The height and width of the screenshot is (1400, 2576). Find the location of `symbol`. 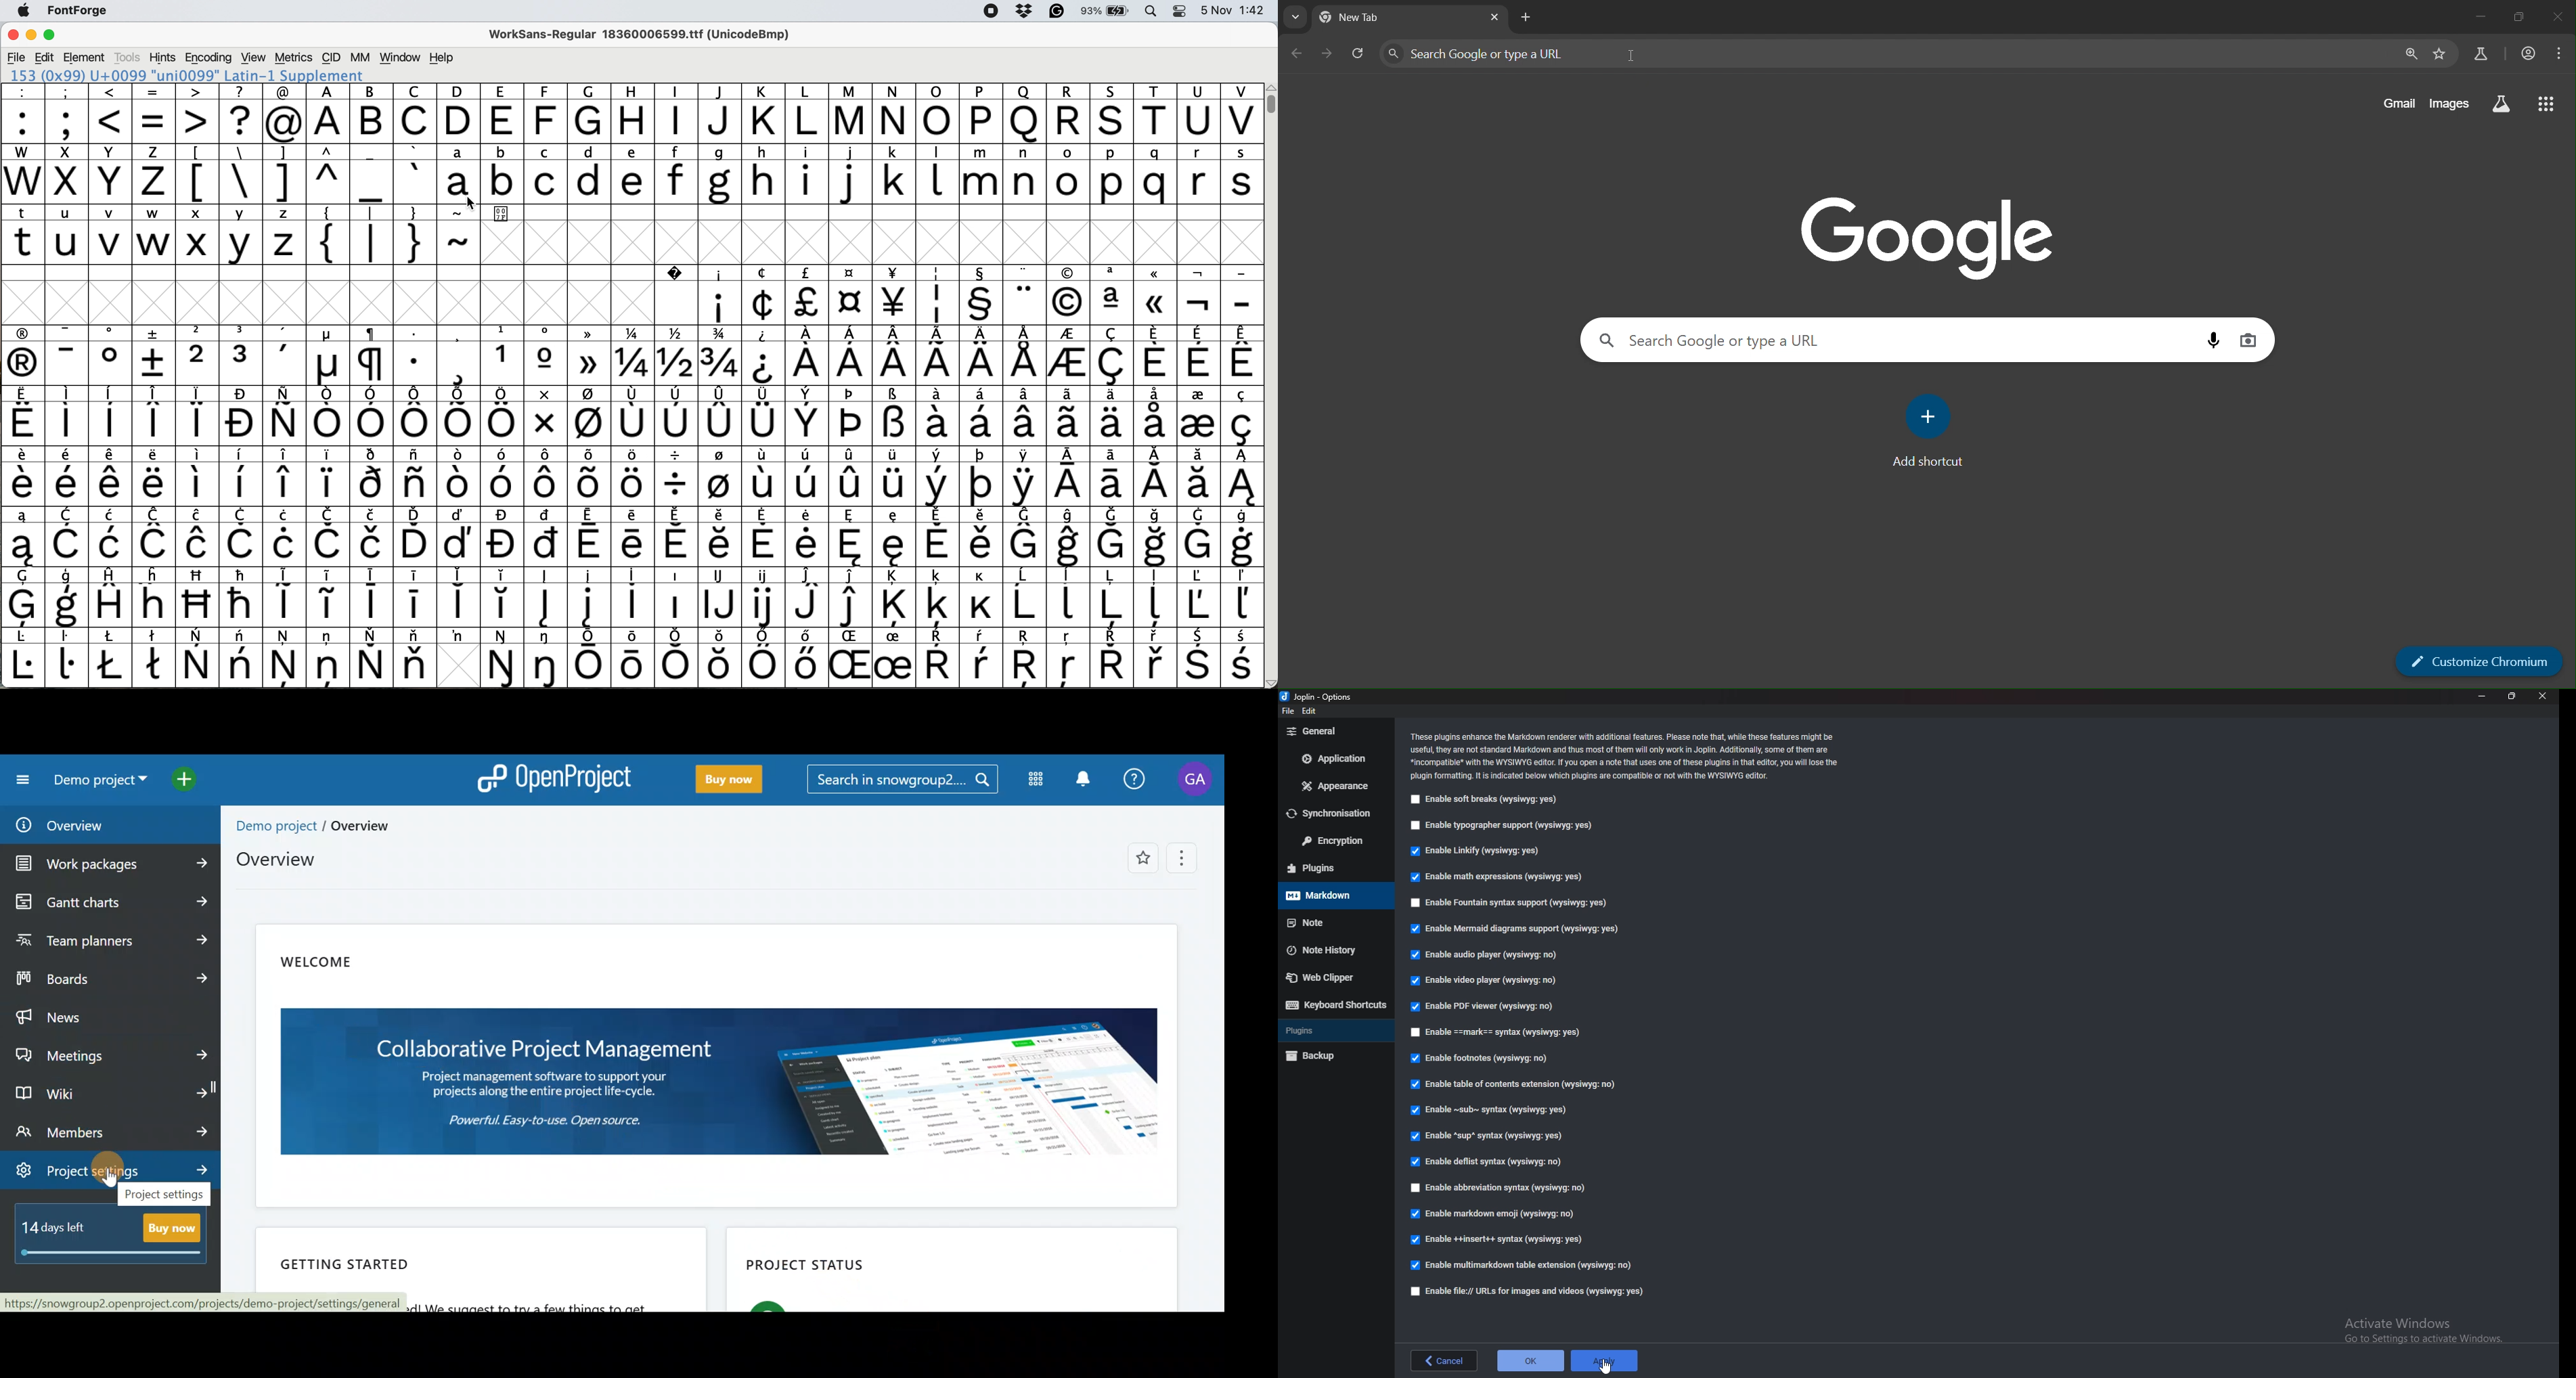

symbol is located at coordinates (1026, 597).